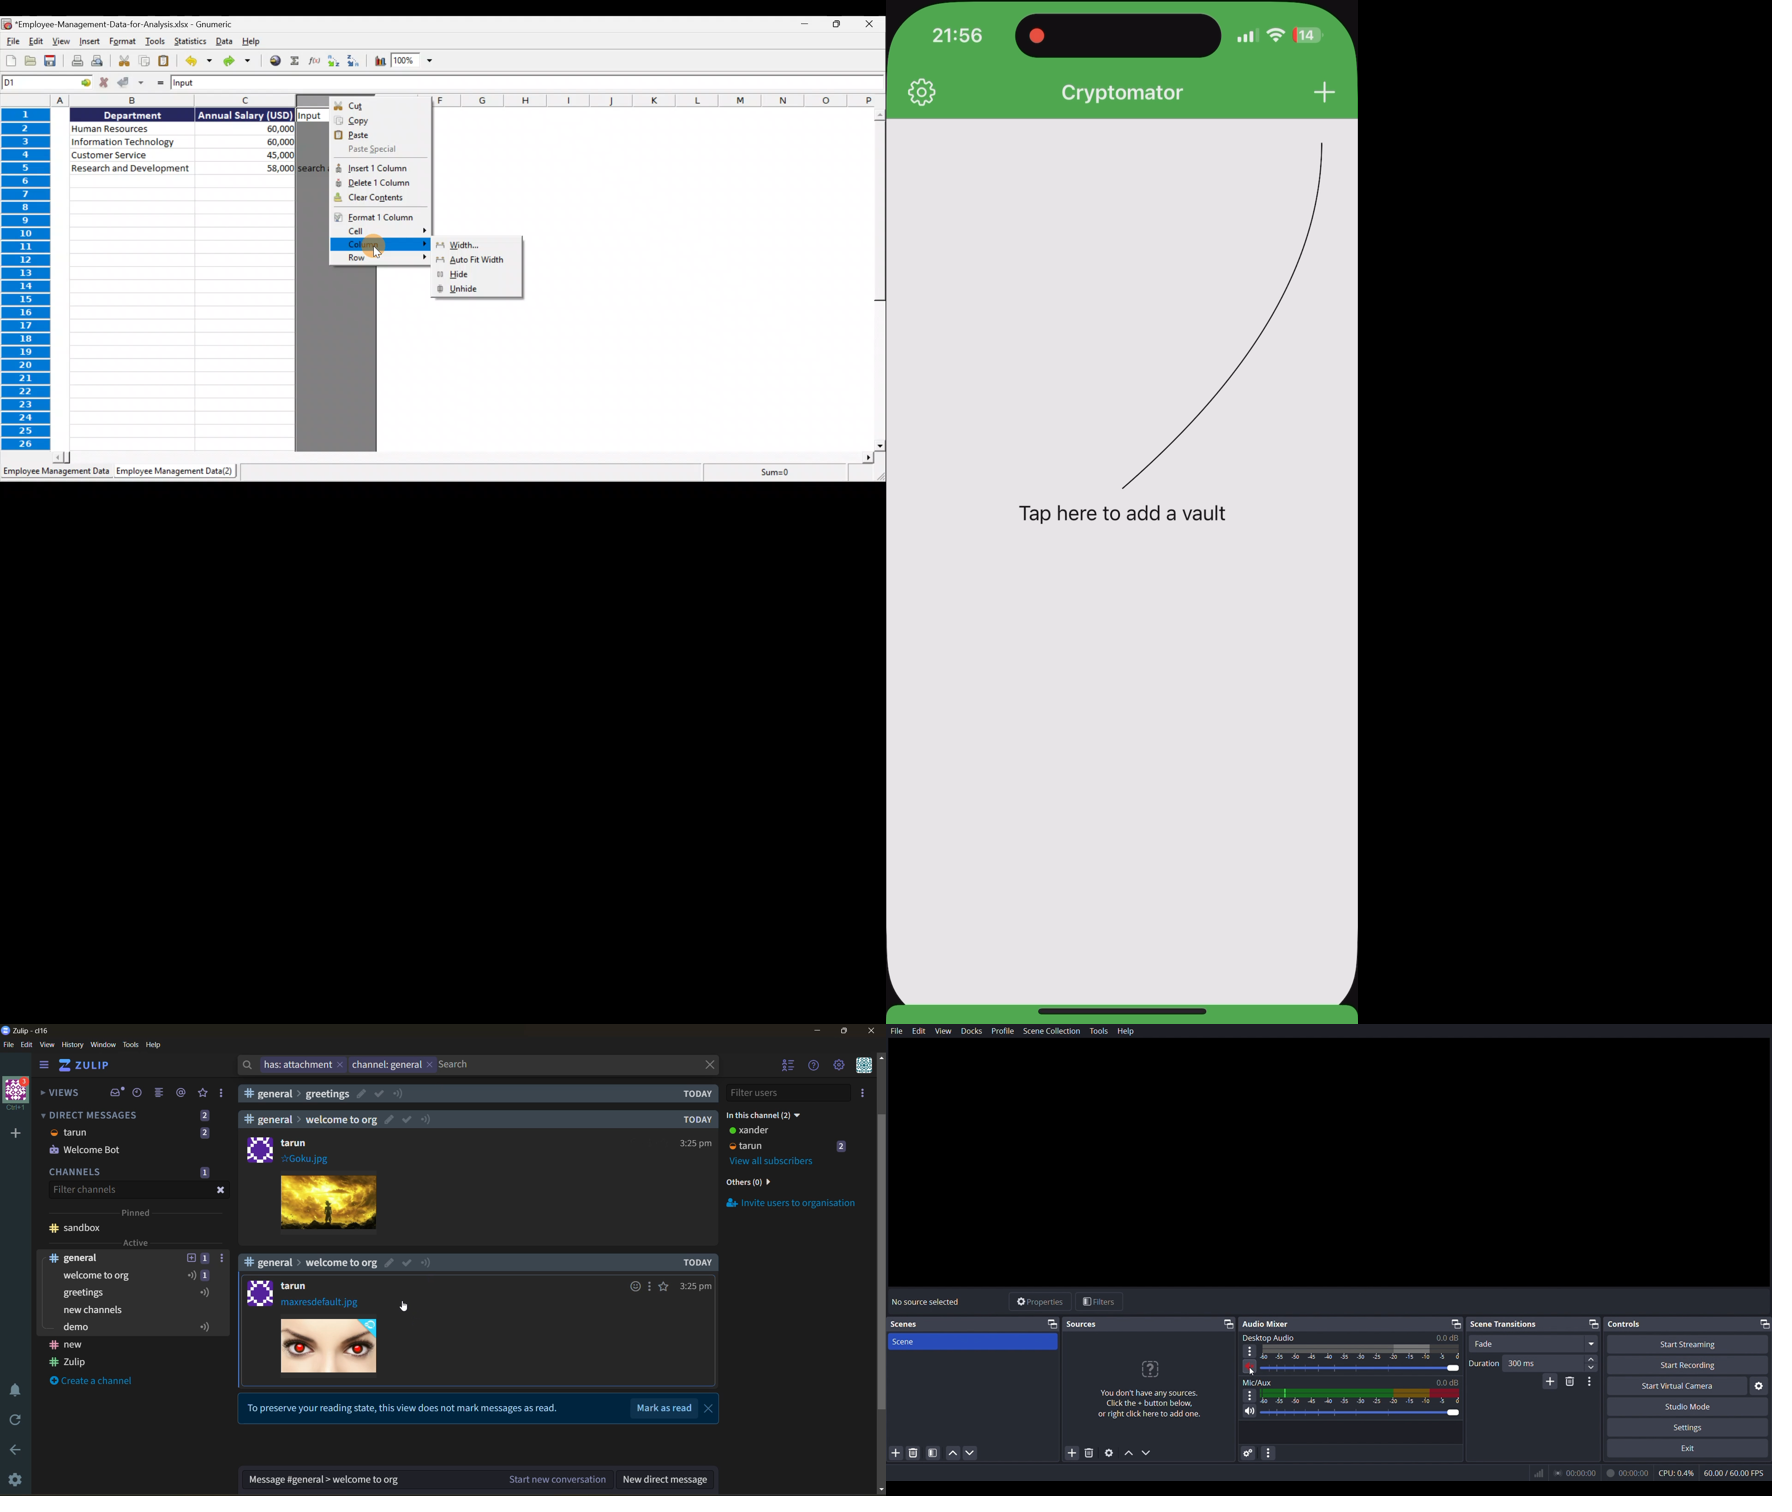 The image size is (1792, 1512). Describe the element at coordinates (205, 1276) in the screenshot. I see `1` at that location.